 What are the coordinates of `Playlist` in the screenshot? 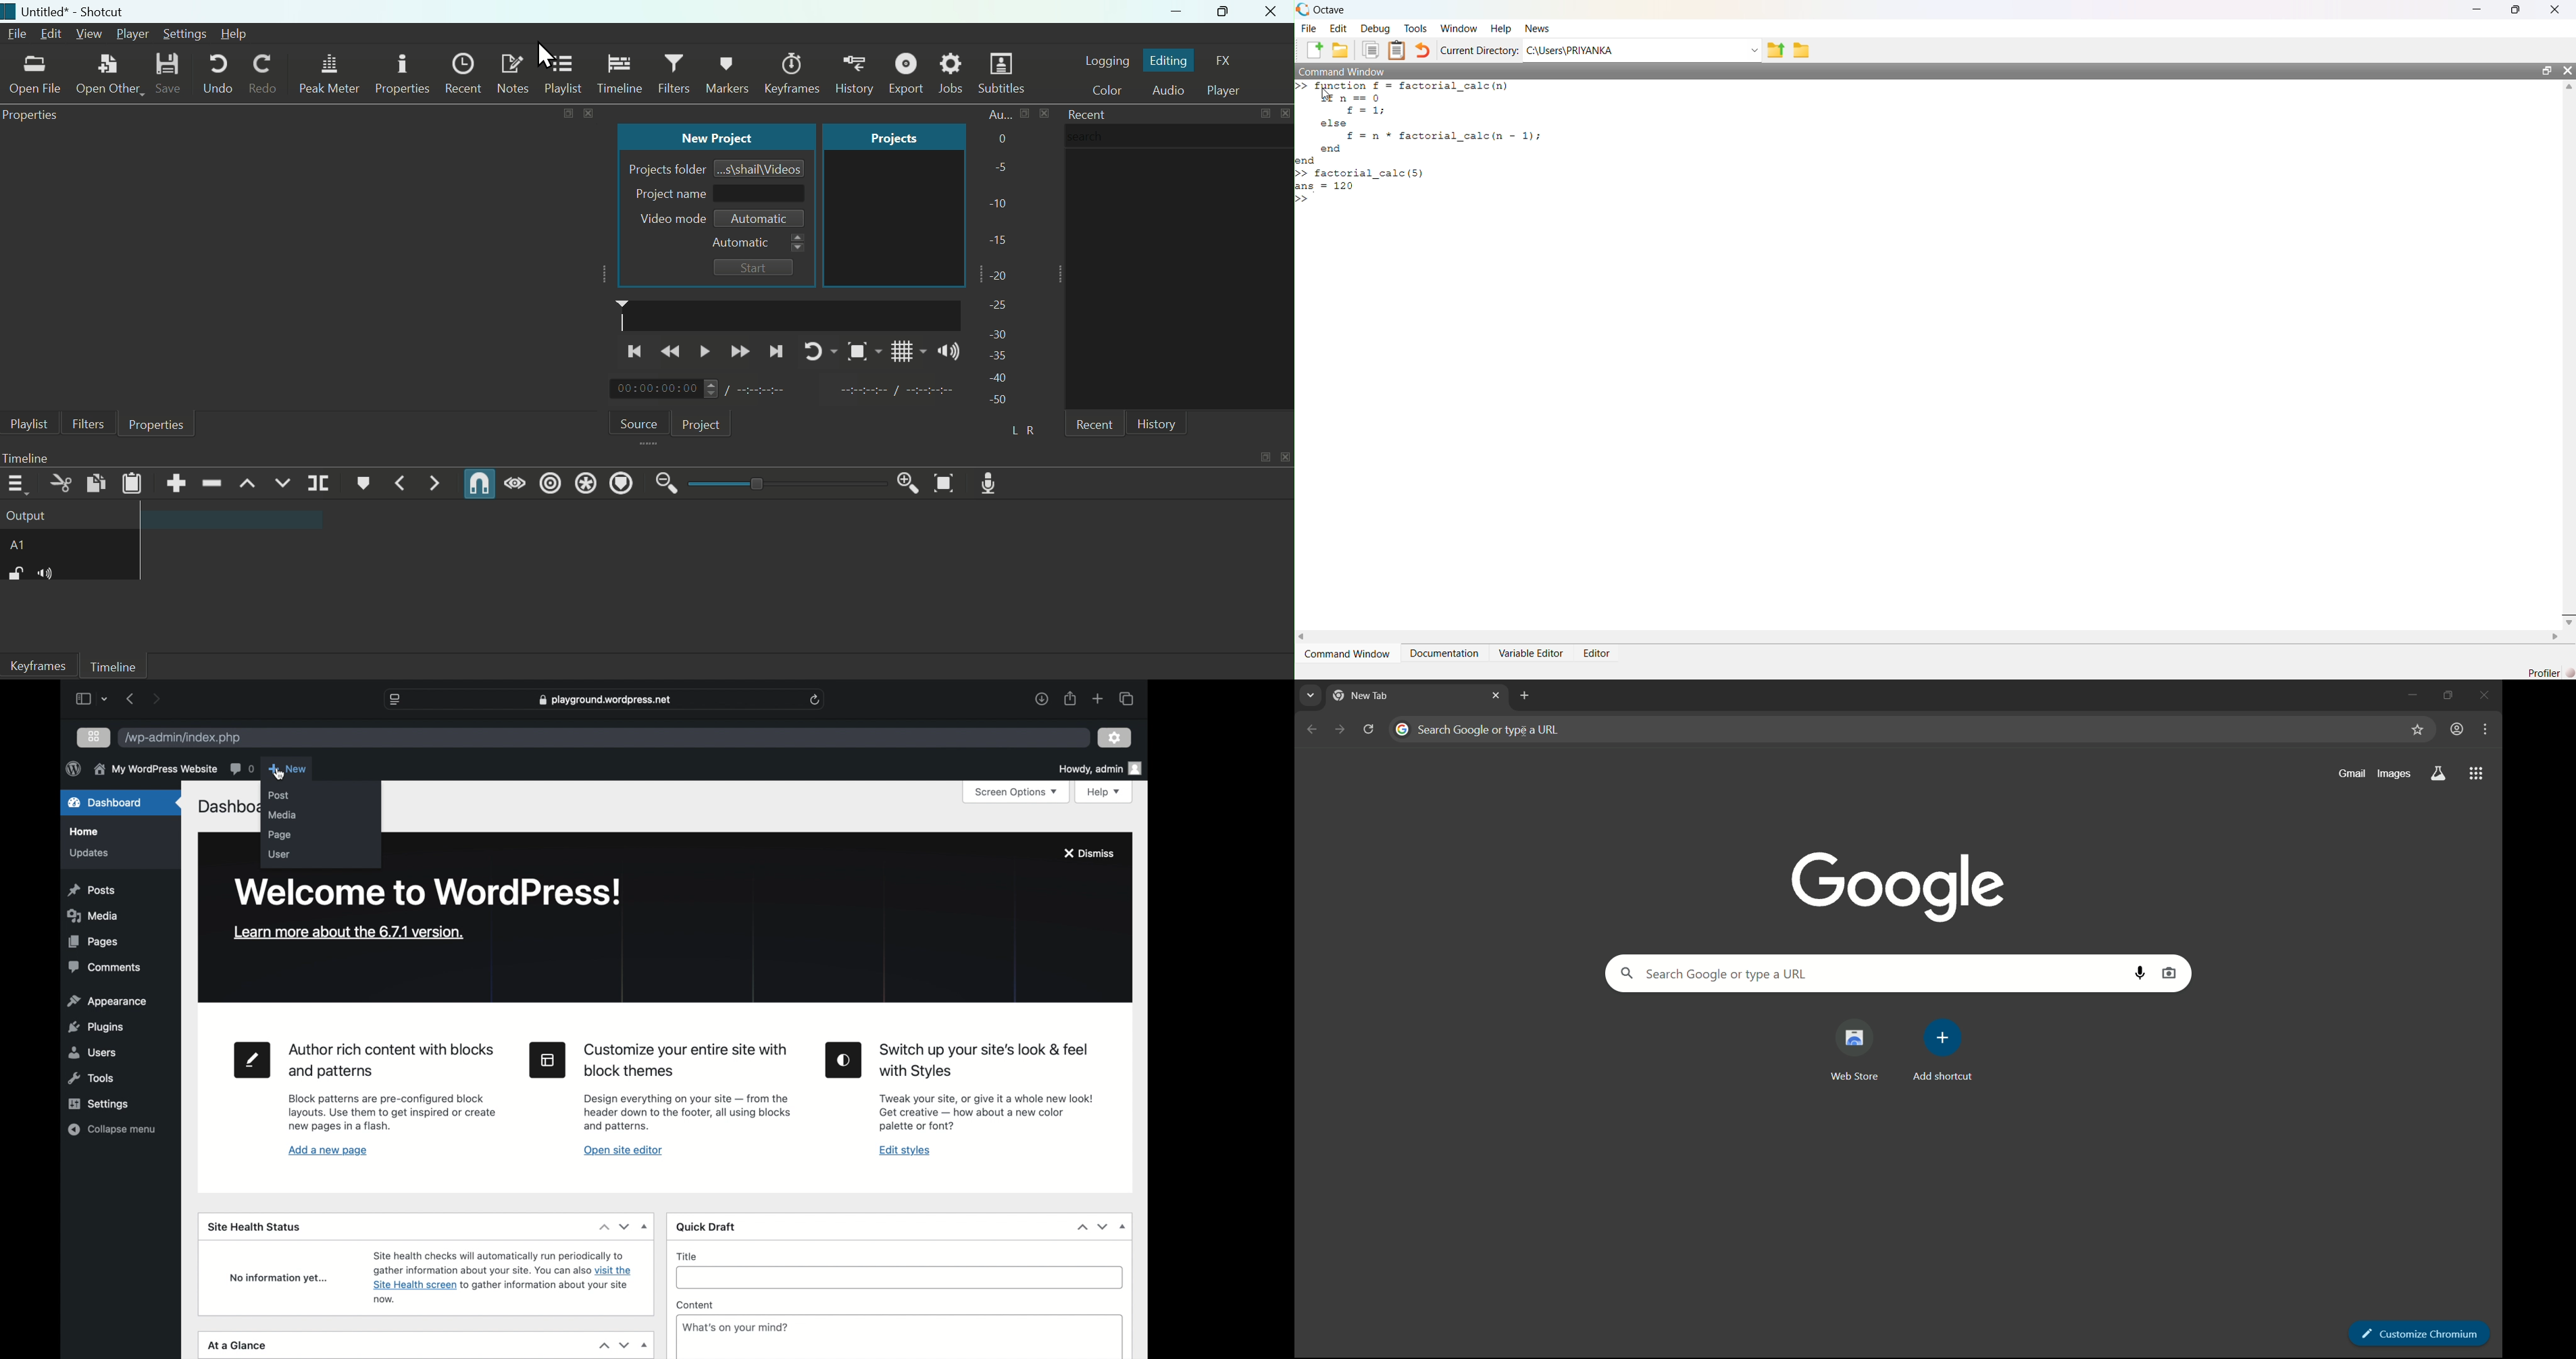 It's located at (26, 424).